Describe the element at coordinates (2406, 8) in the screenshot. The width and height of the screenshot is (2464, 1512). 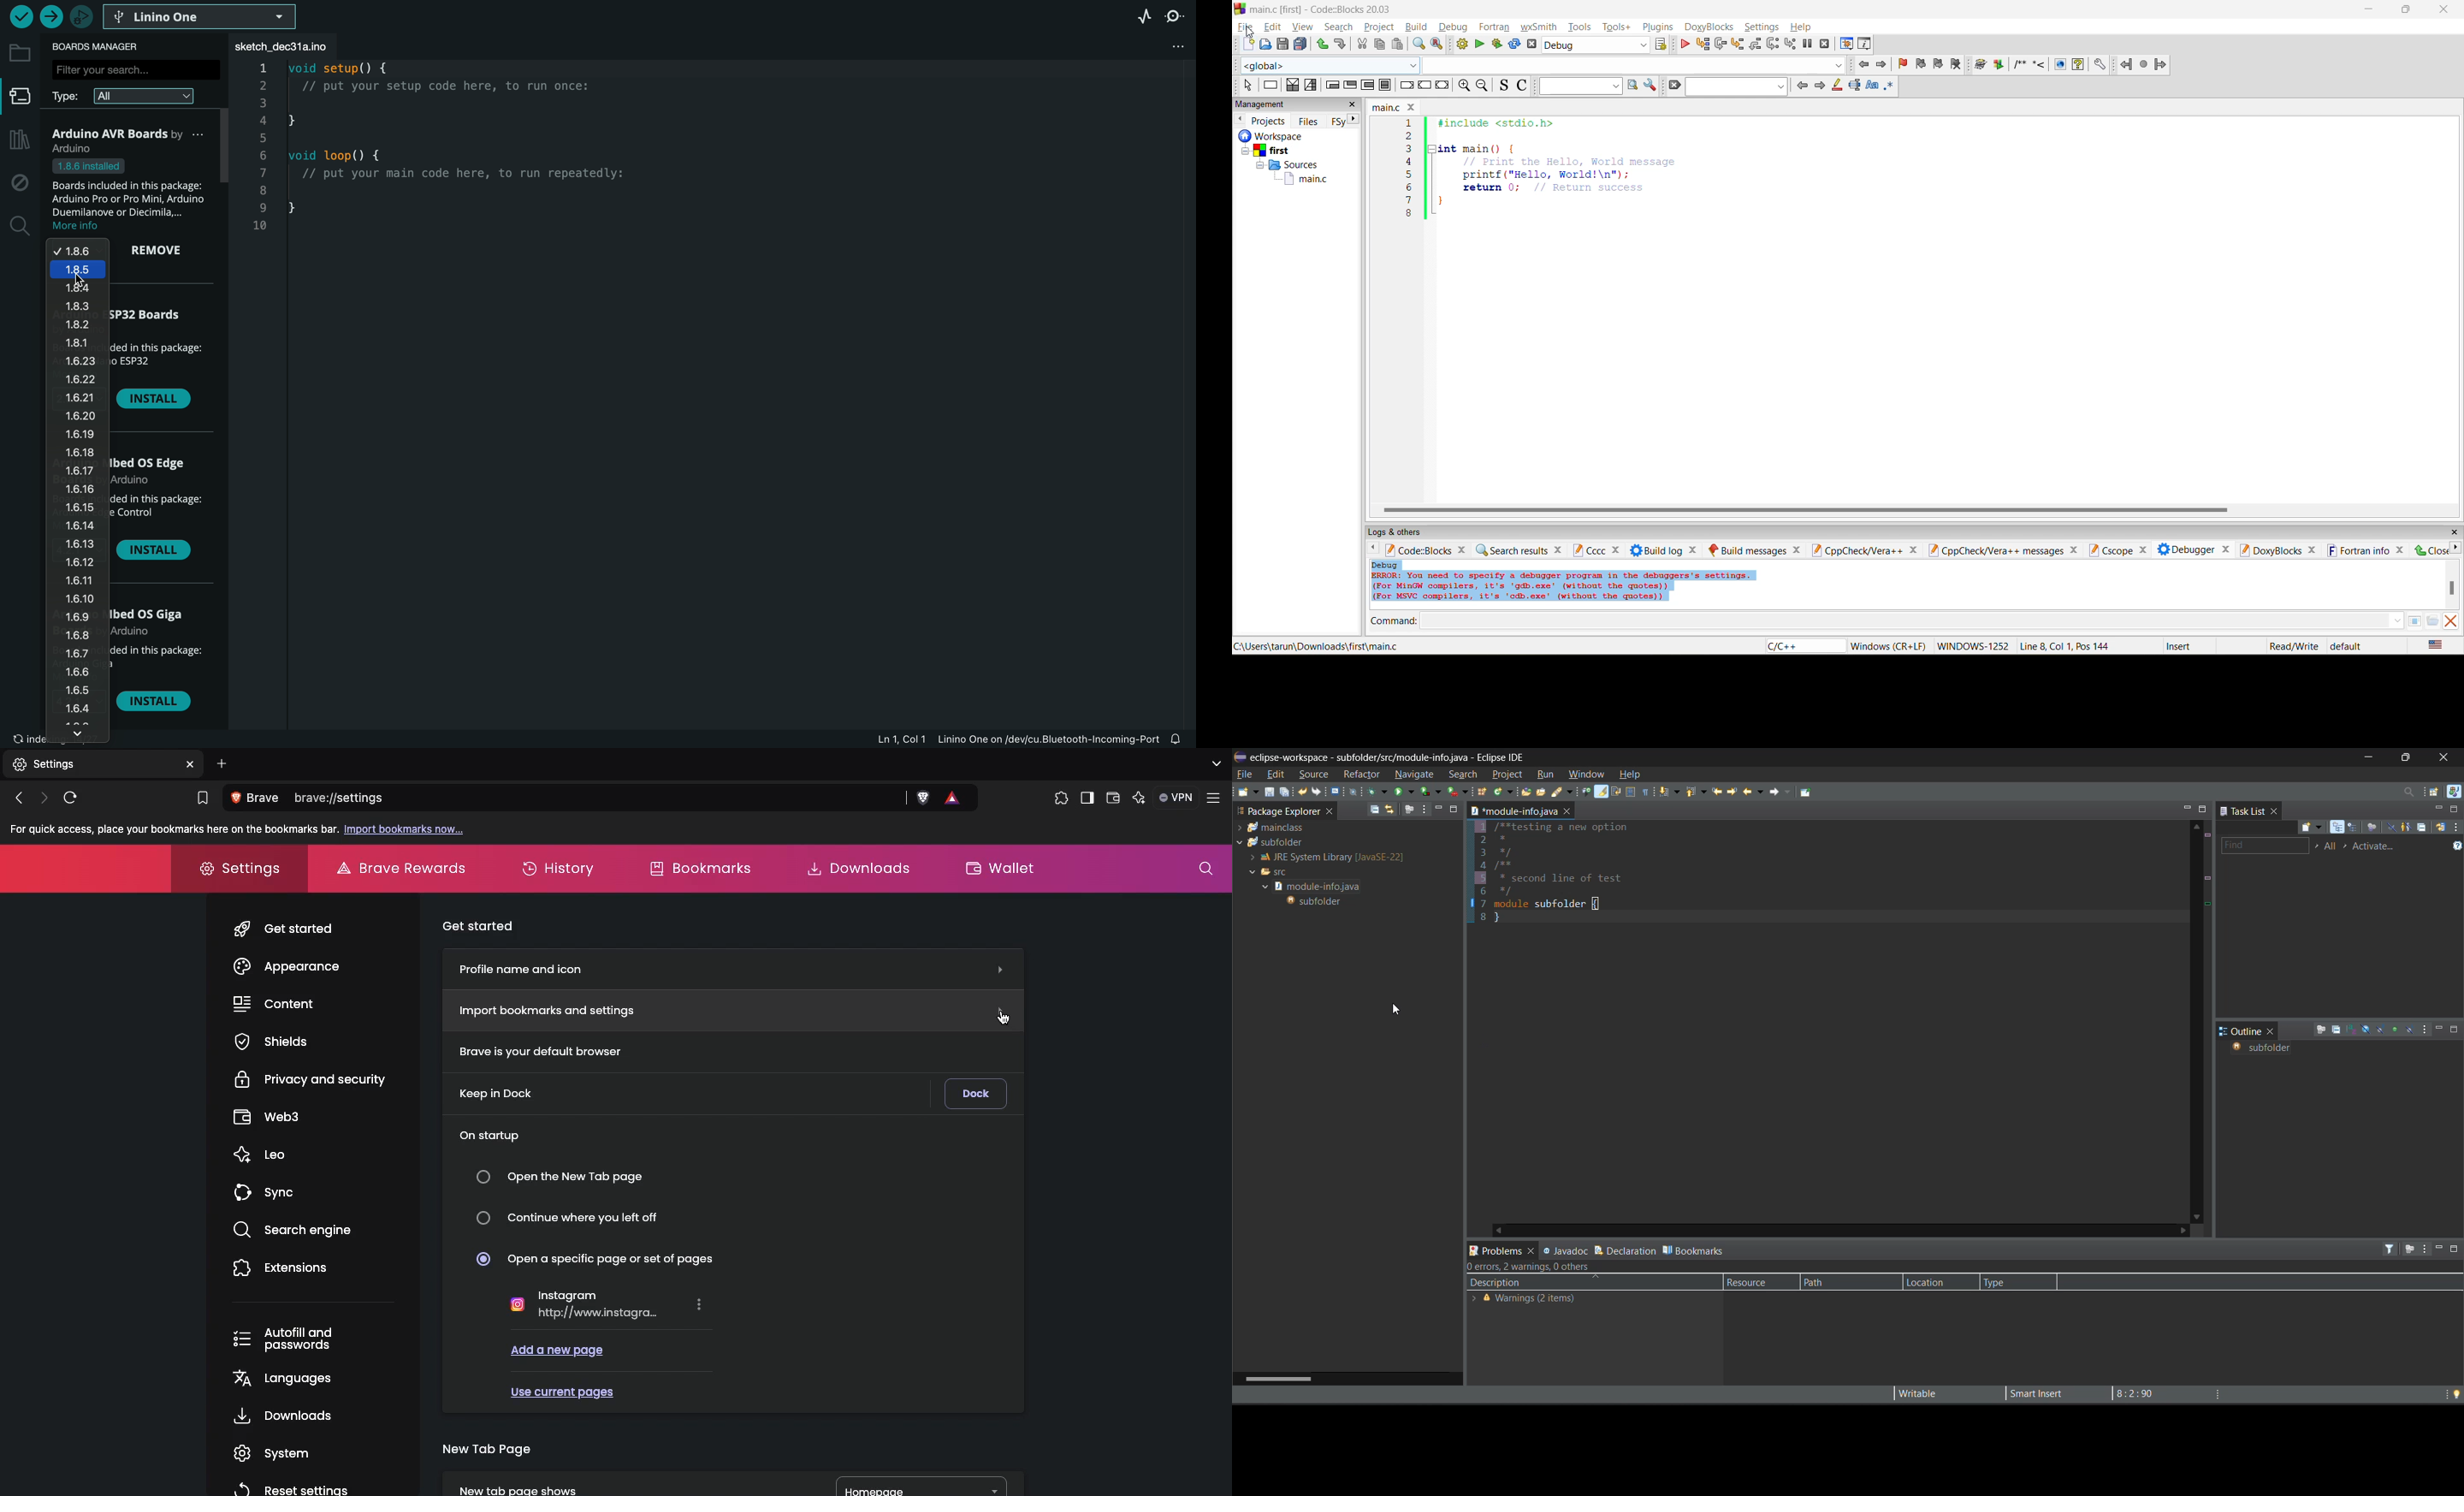
I see `resize` at that location.